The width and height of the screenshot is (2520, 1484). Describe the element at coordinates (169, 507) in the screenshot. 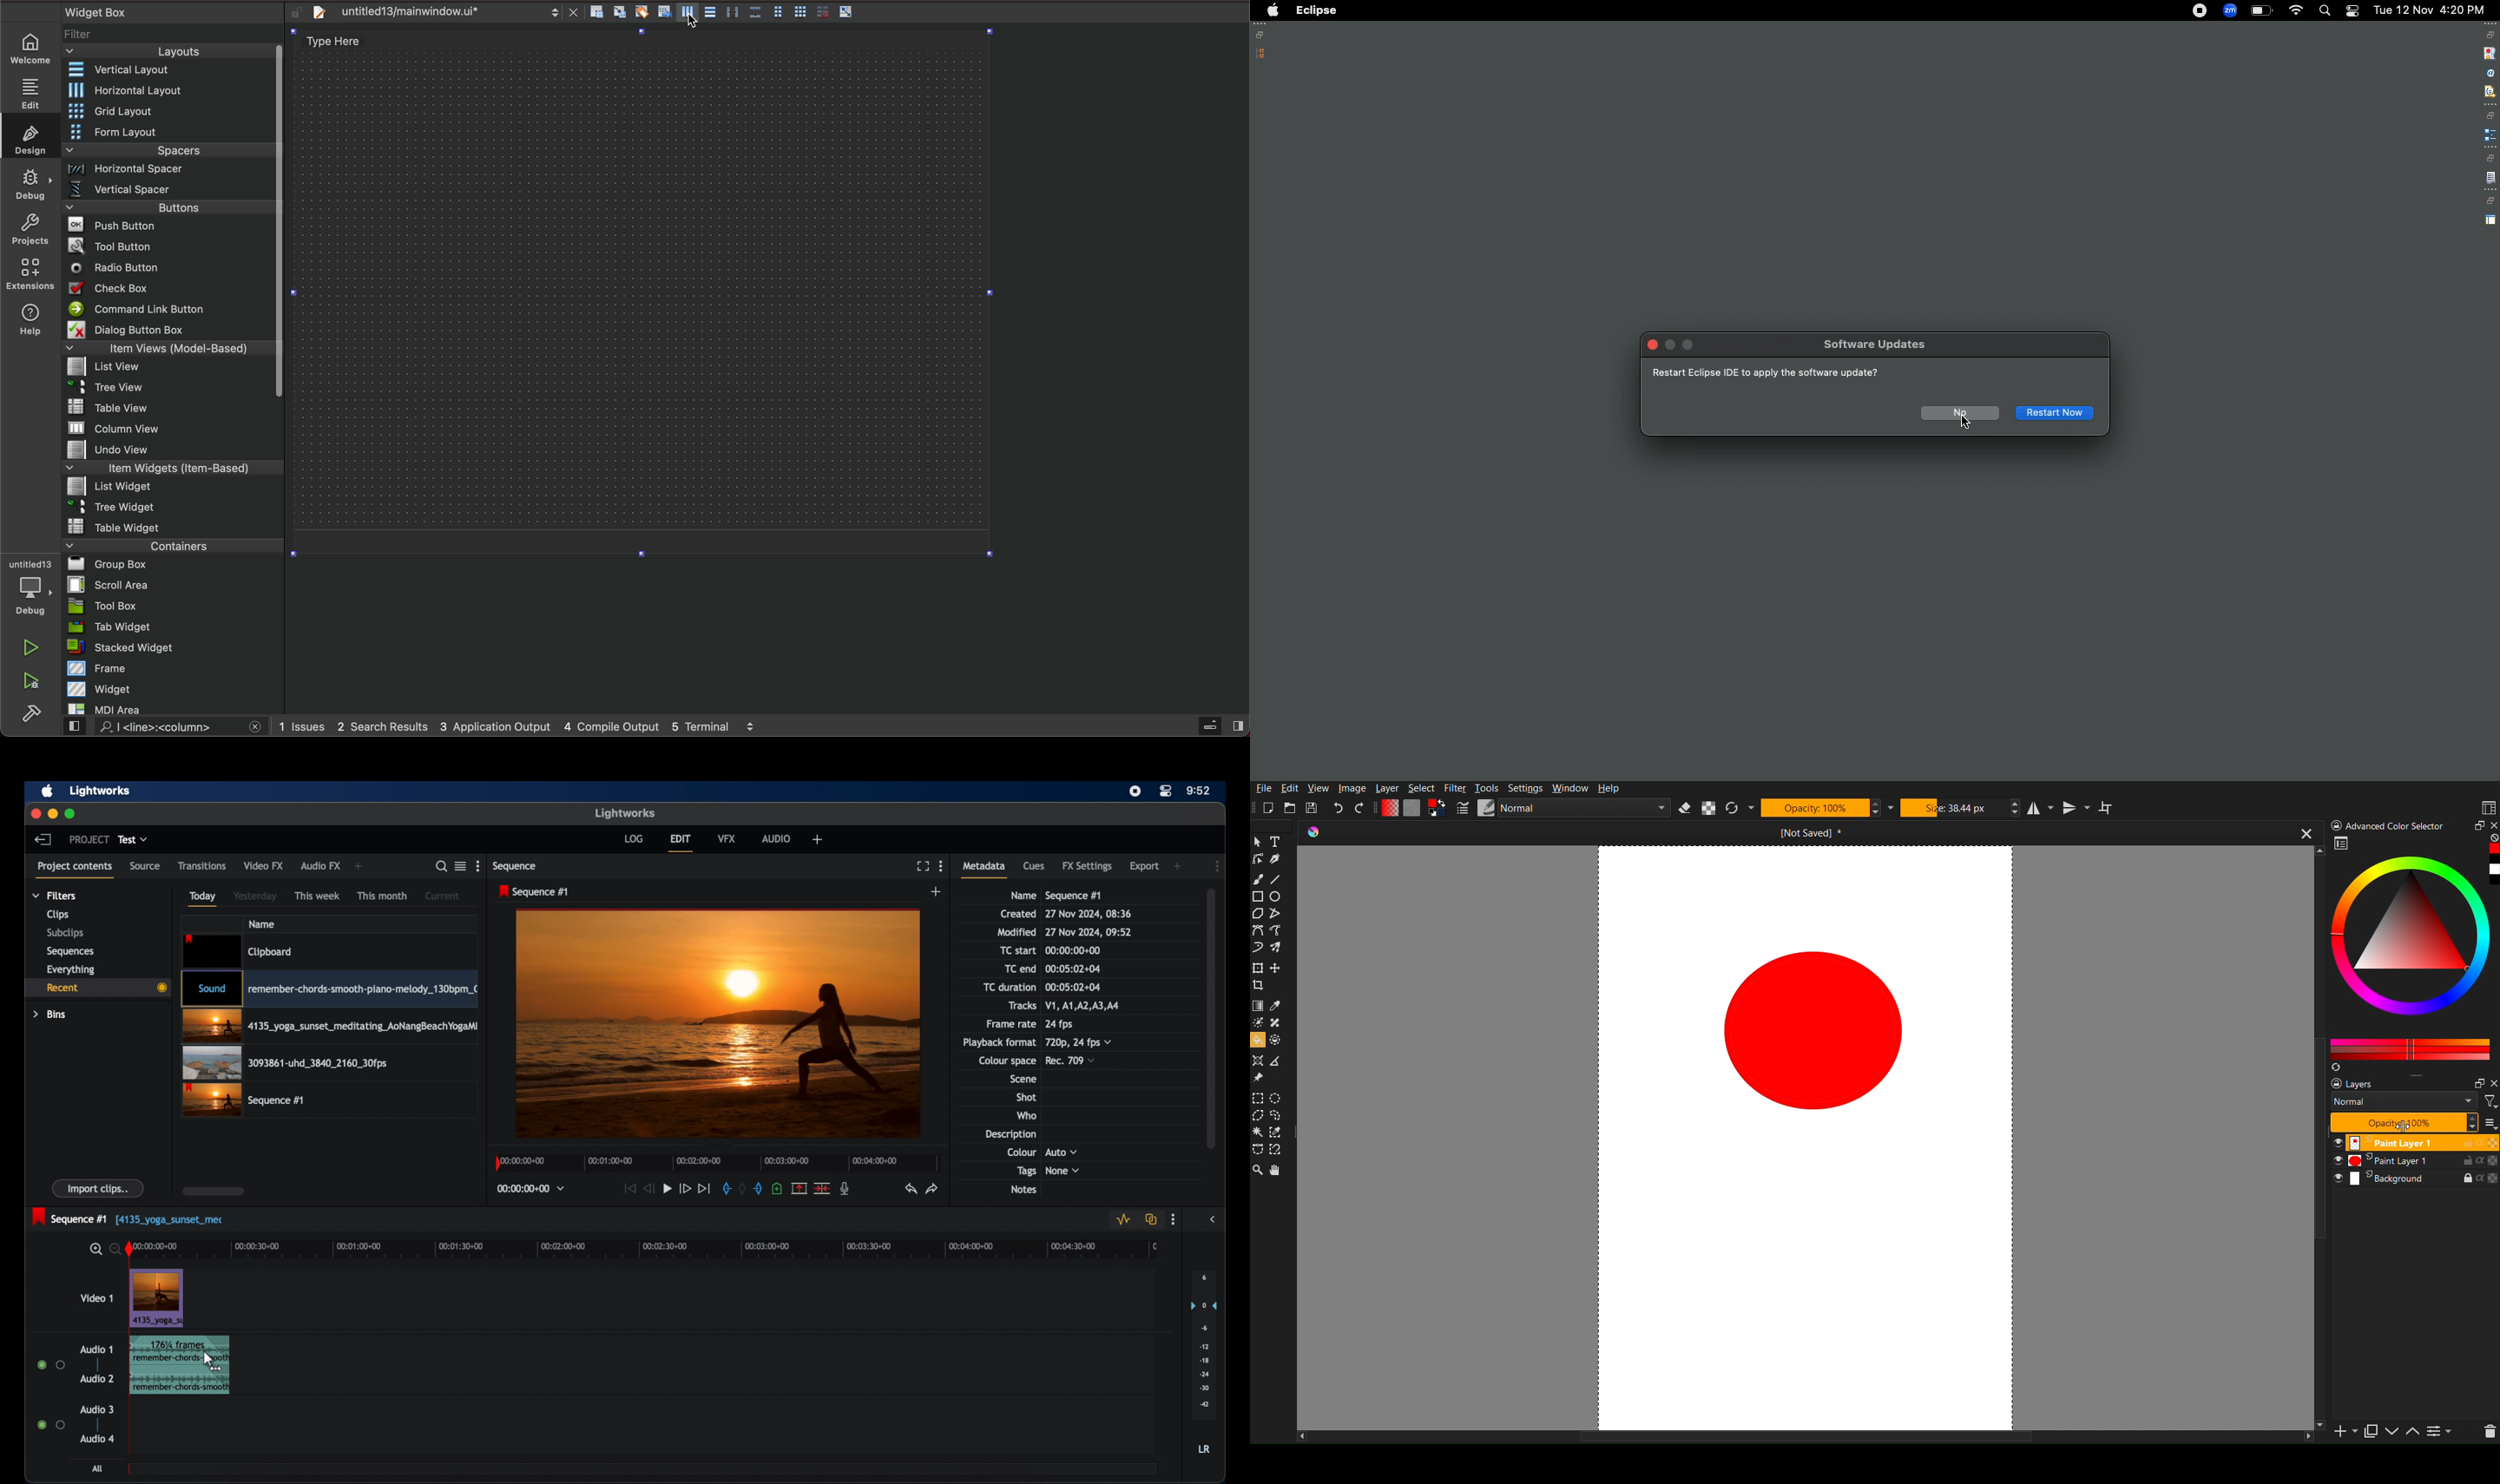

I see `tree widget` at that location.